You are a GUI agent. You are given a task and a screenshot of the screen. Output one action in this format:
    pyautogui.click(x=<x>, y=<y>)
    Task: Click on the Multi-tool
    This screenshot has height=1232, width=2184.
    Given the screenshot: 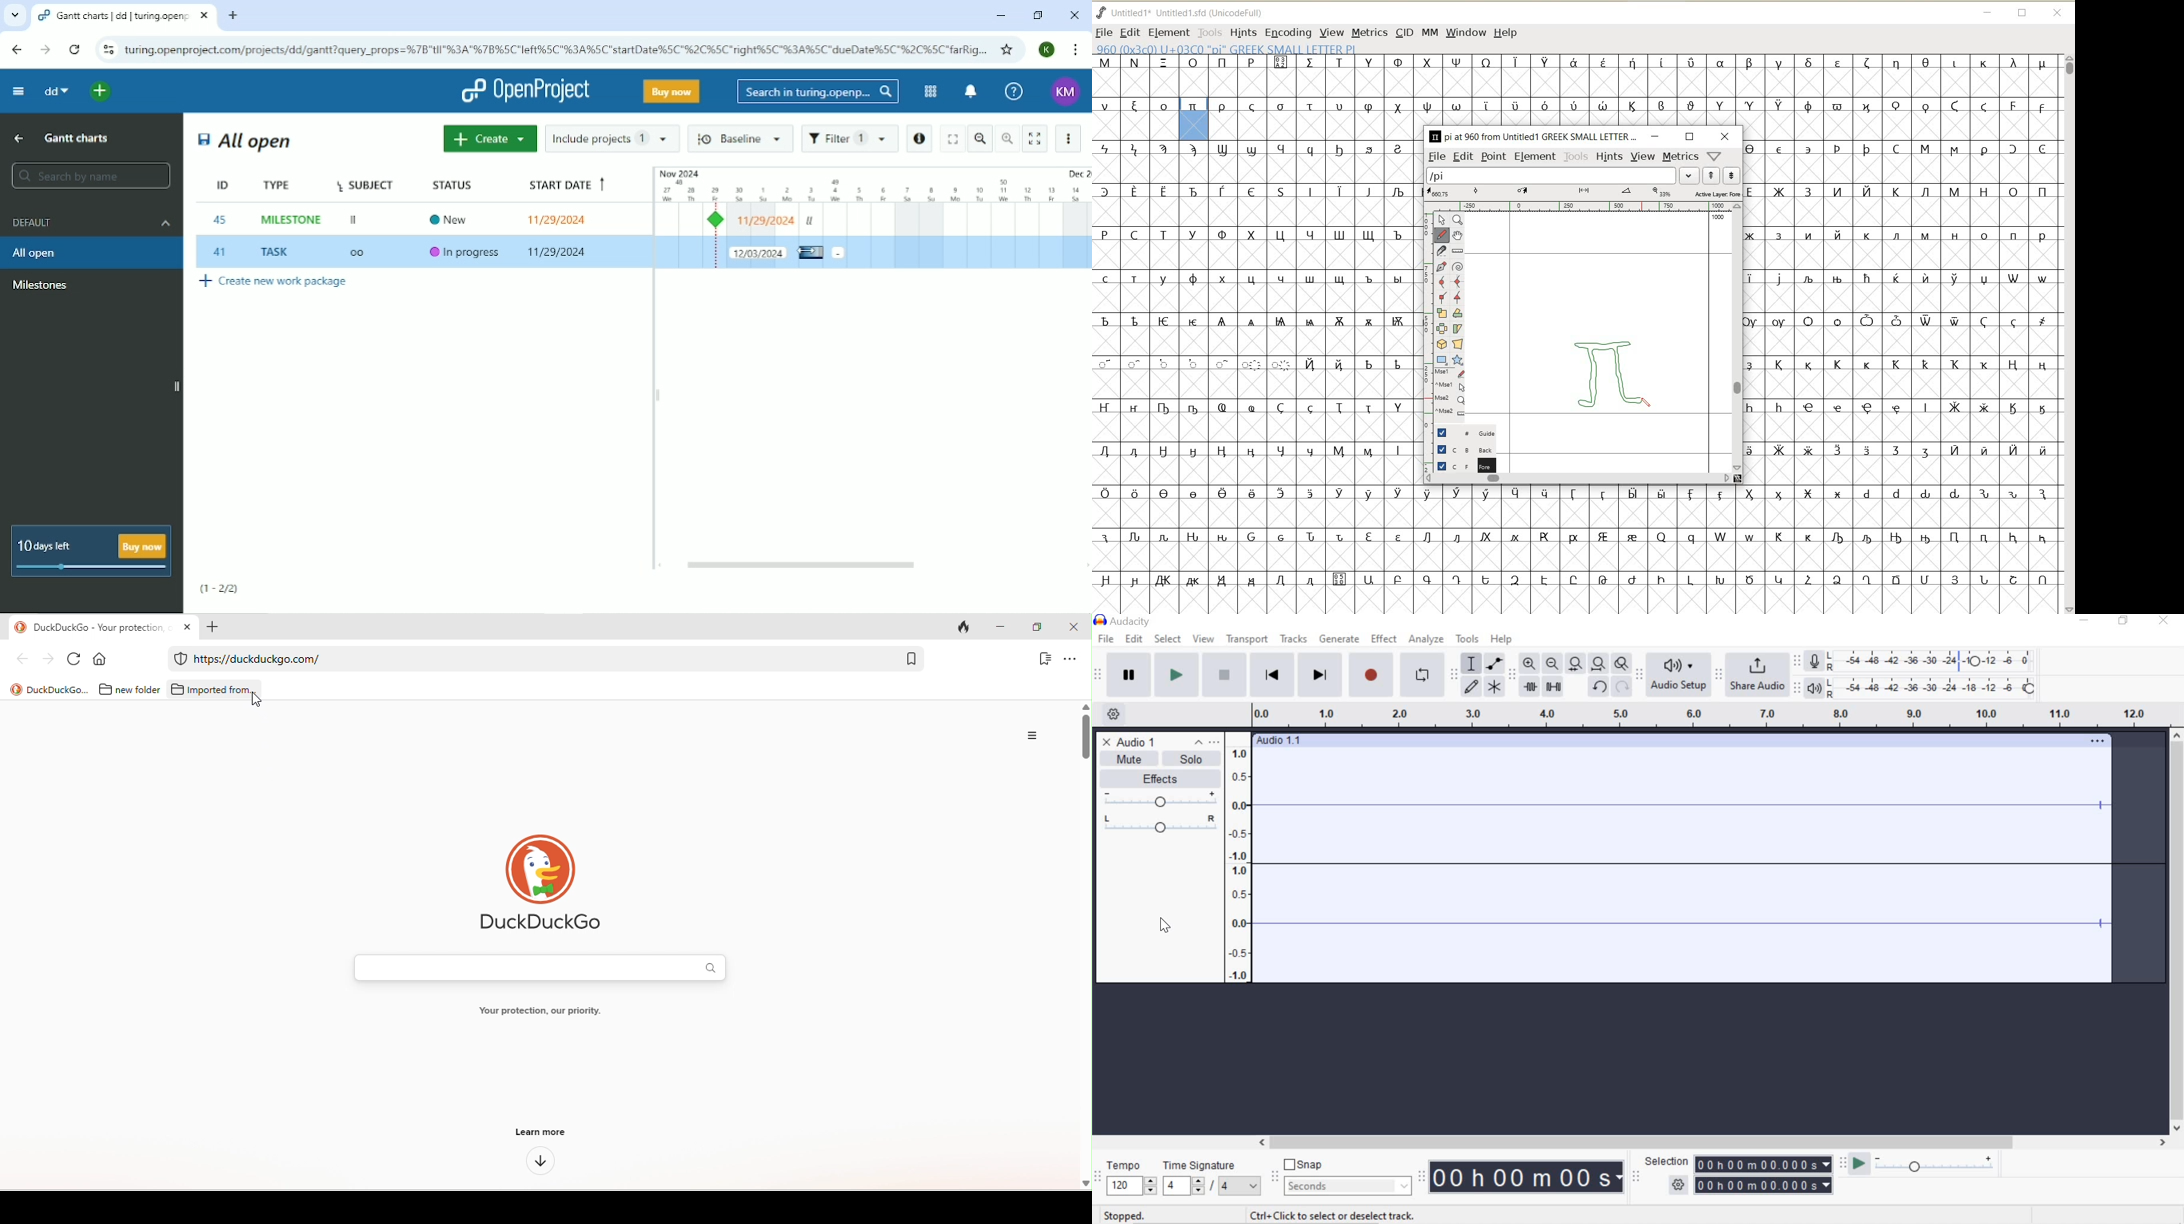 What is the action you would take?
    pyautogui.click(x=1495, y=686)
    